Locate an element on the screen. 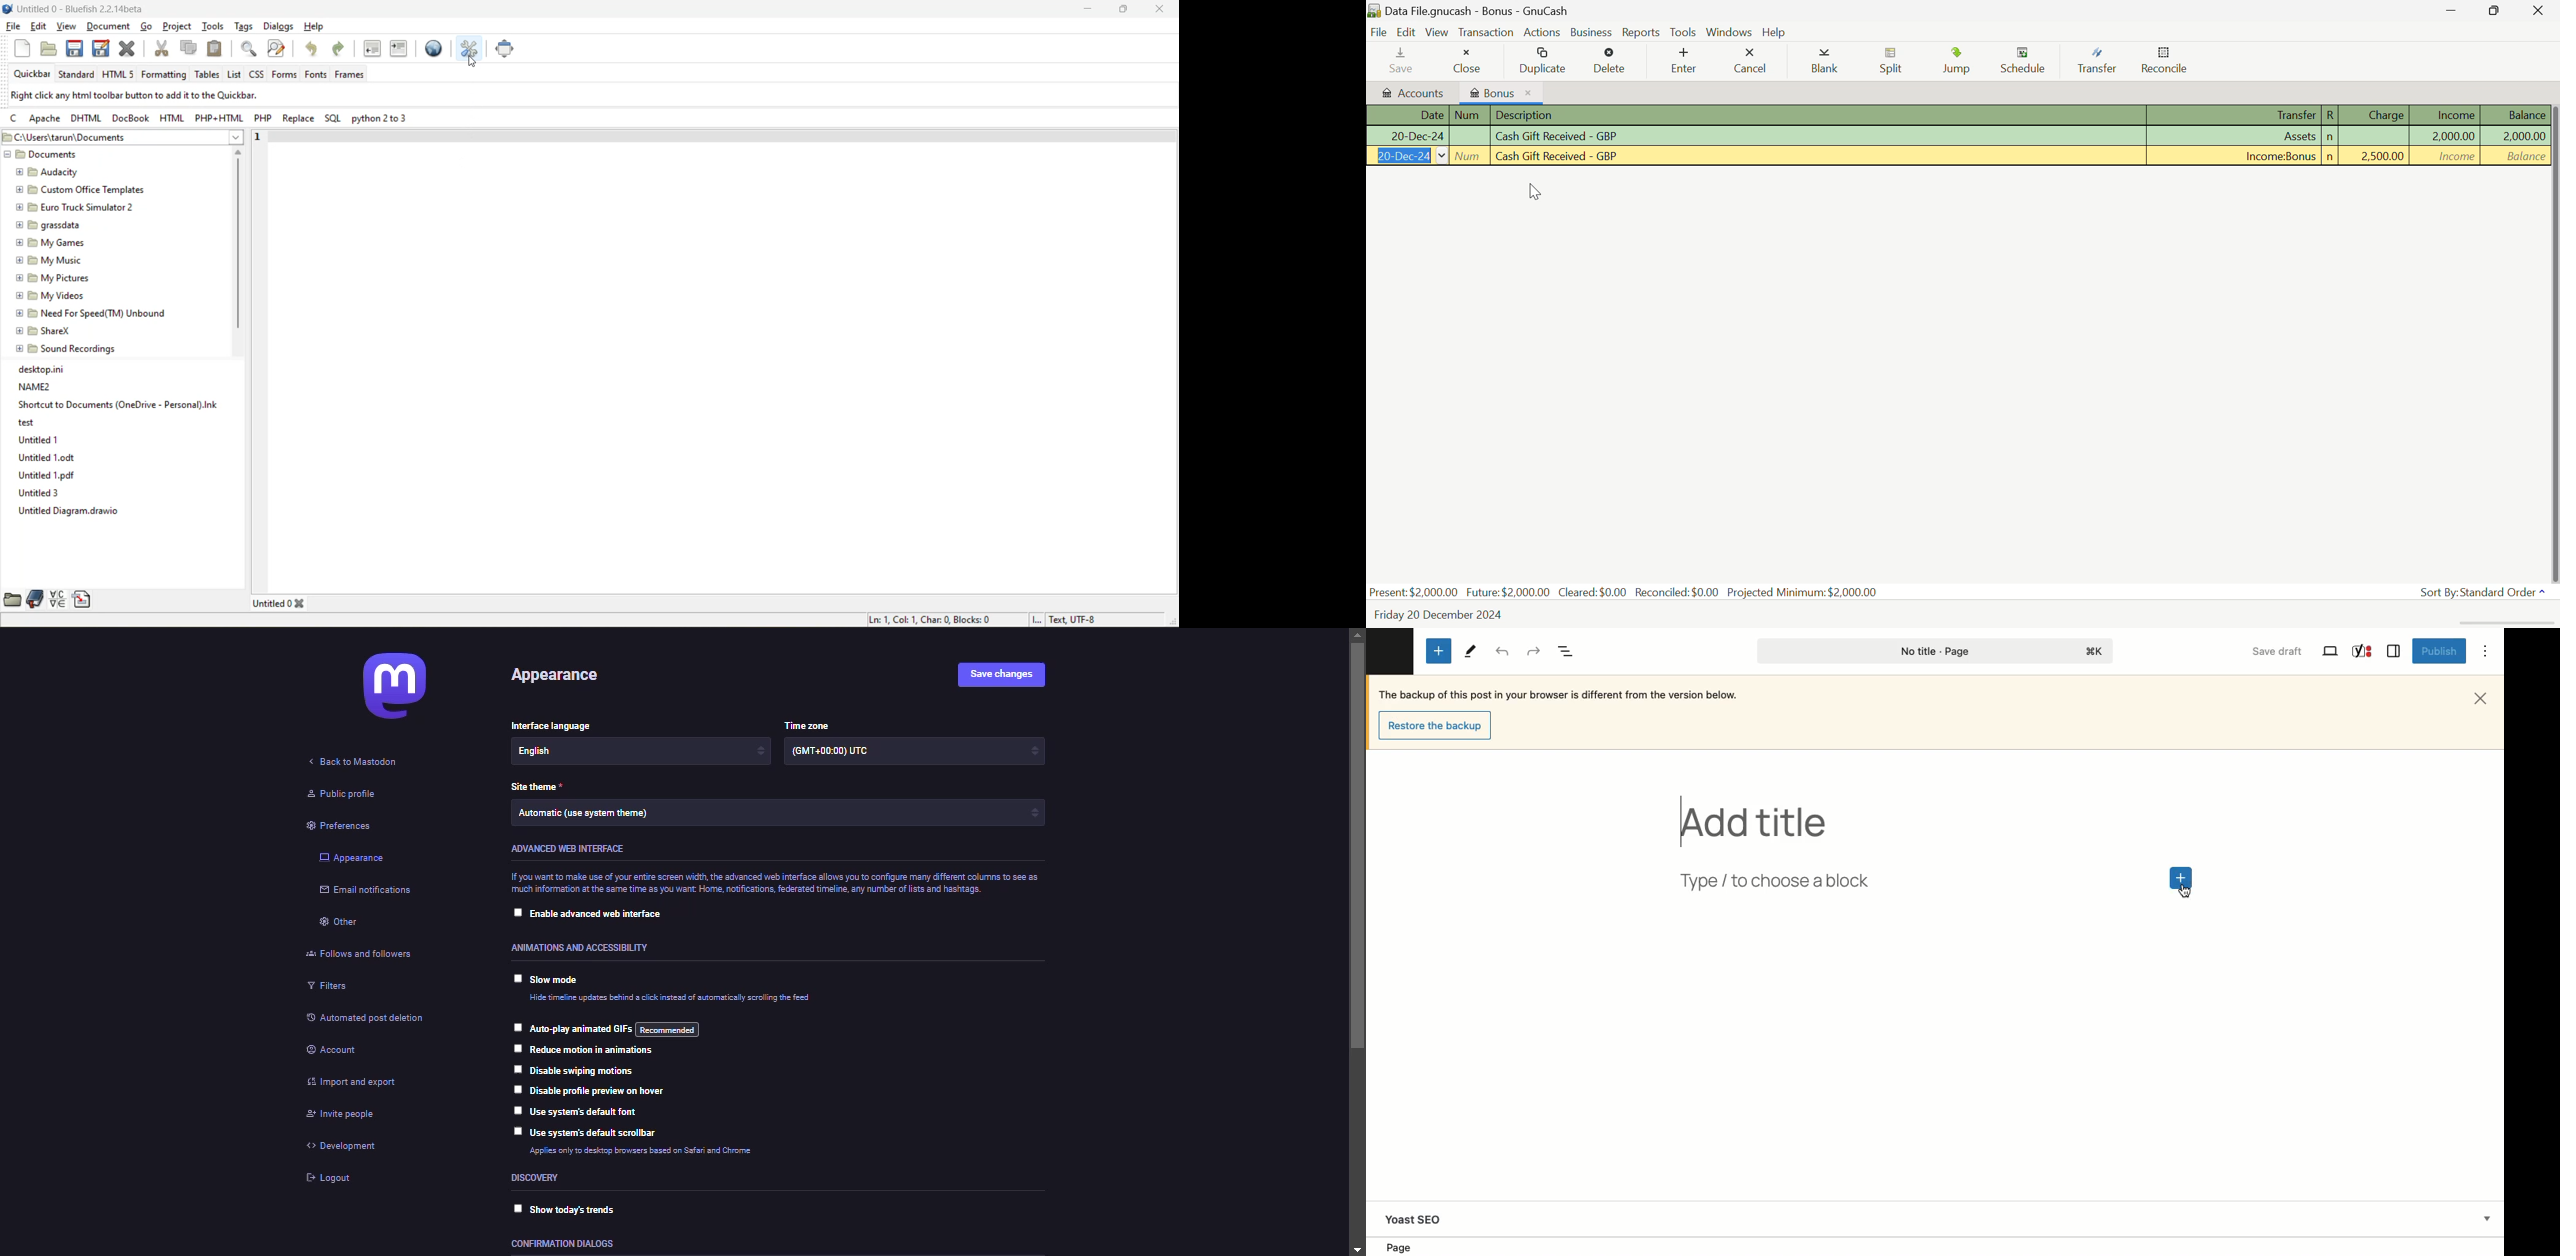 This screenshot has height=1260, width=2576. Num is located at coordinates (1470, 156).